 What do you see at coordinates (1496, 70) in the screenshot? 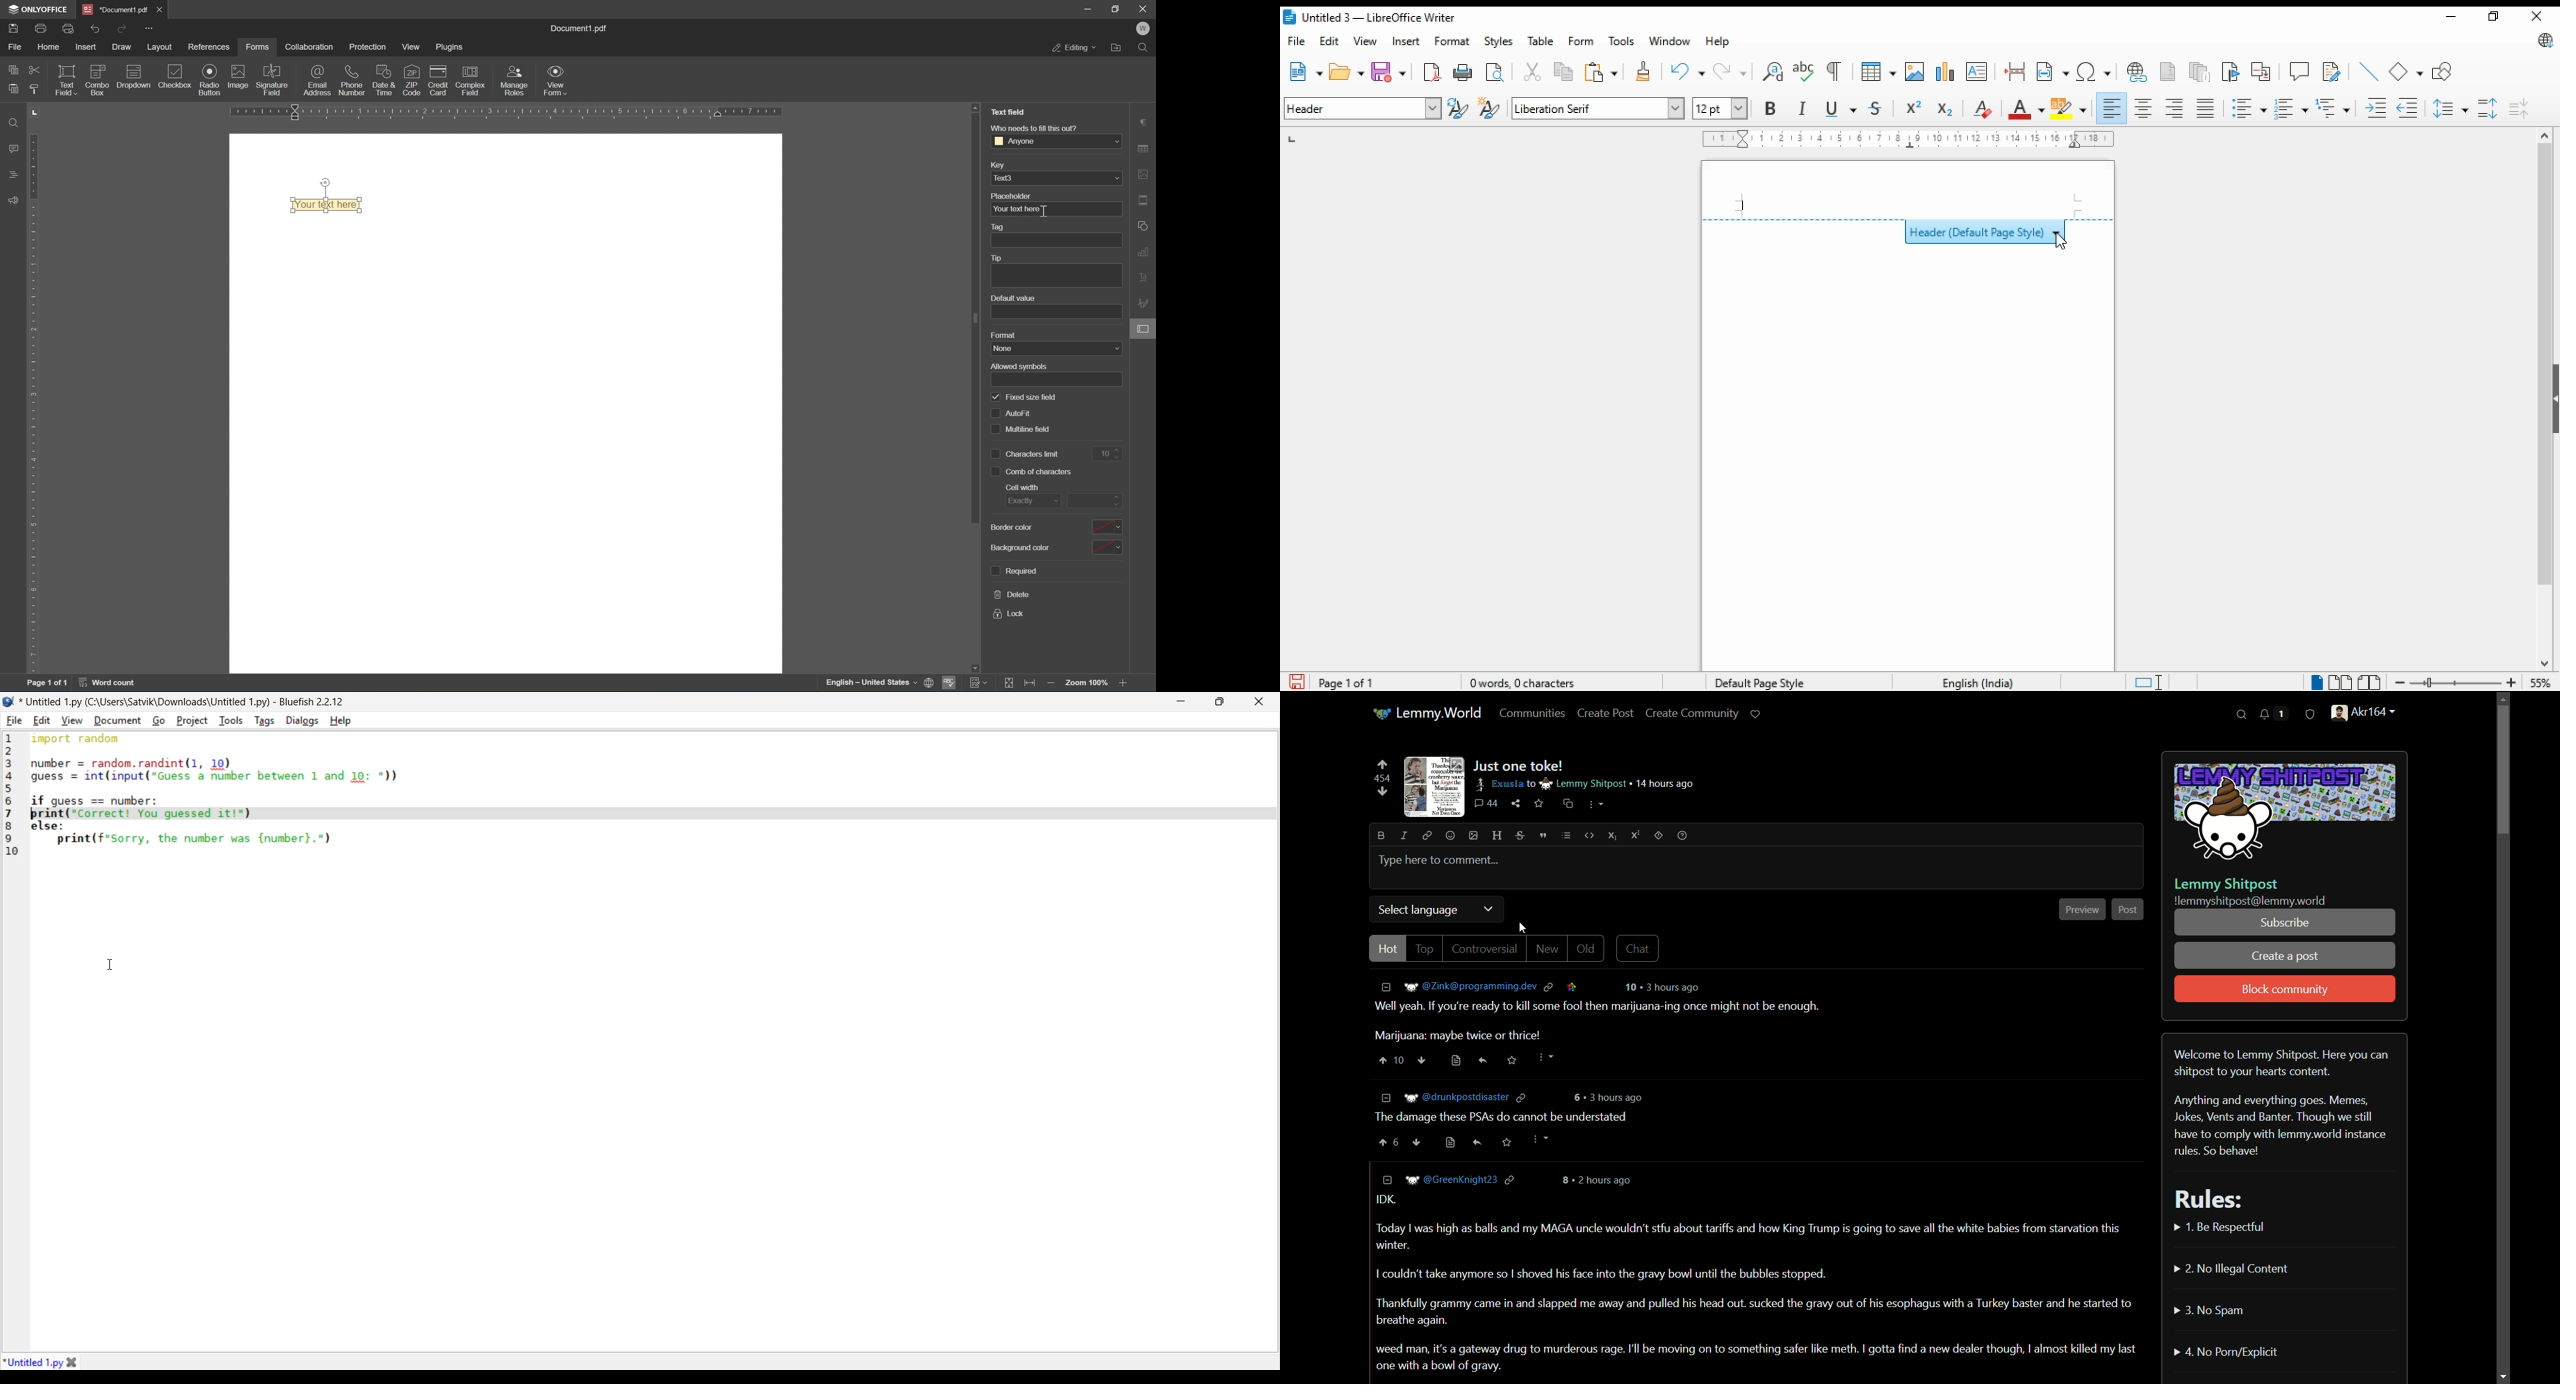
I see `toggle print preview` at bounding box center [1496, 70].